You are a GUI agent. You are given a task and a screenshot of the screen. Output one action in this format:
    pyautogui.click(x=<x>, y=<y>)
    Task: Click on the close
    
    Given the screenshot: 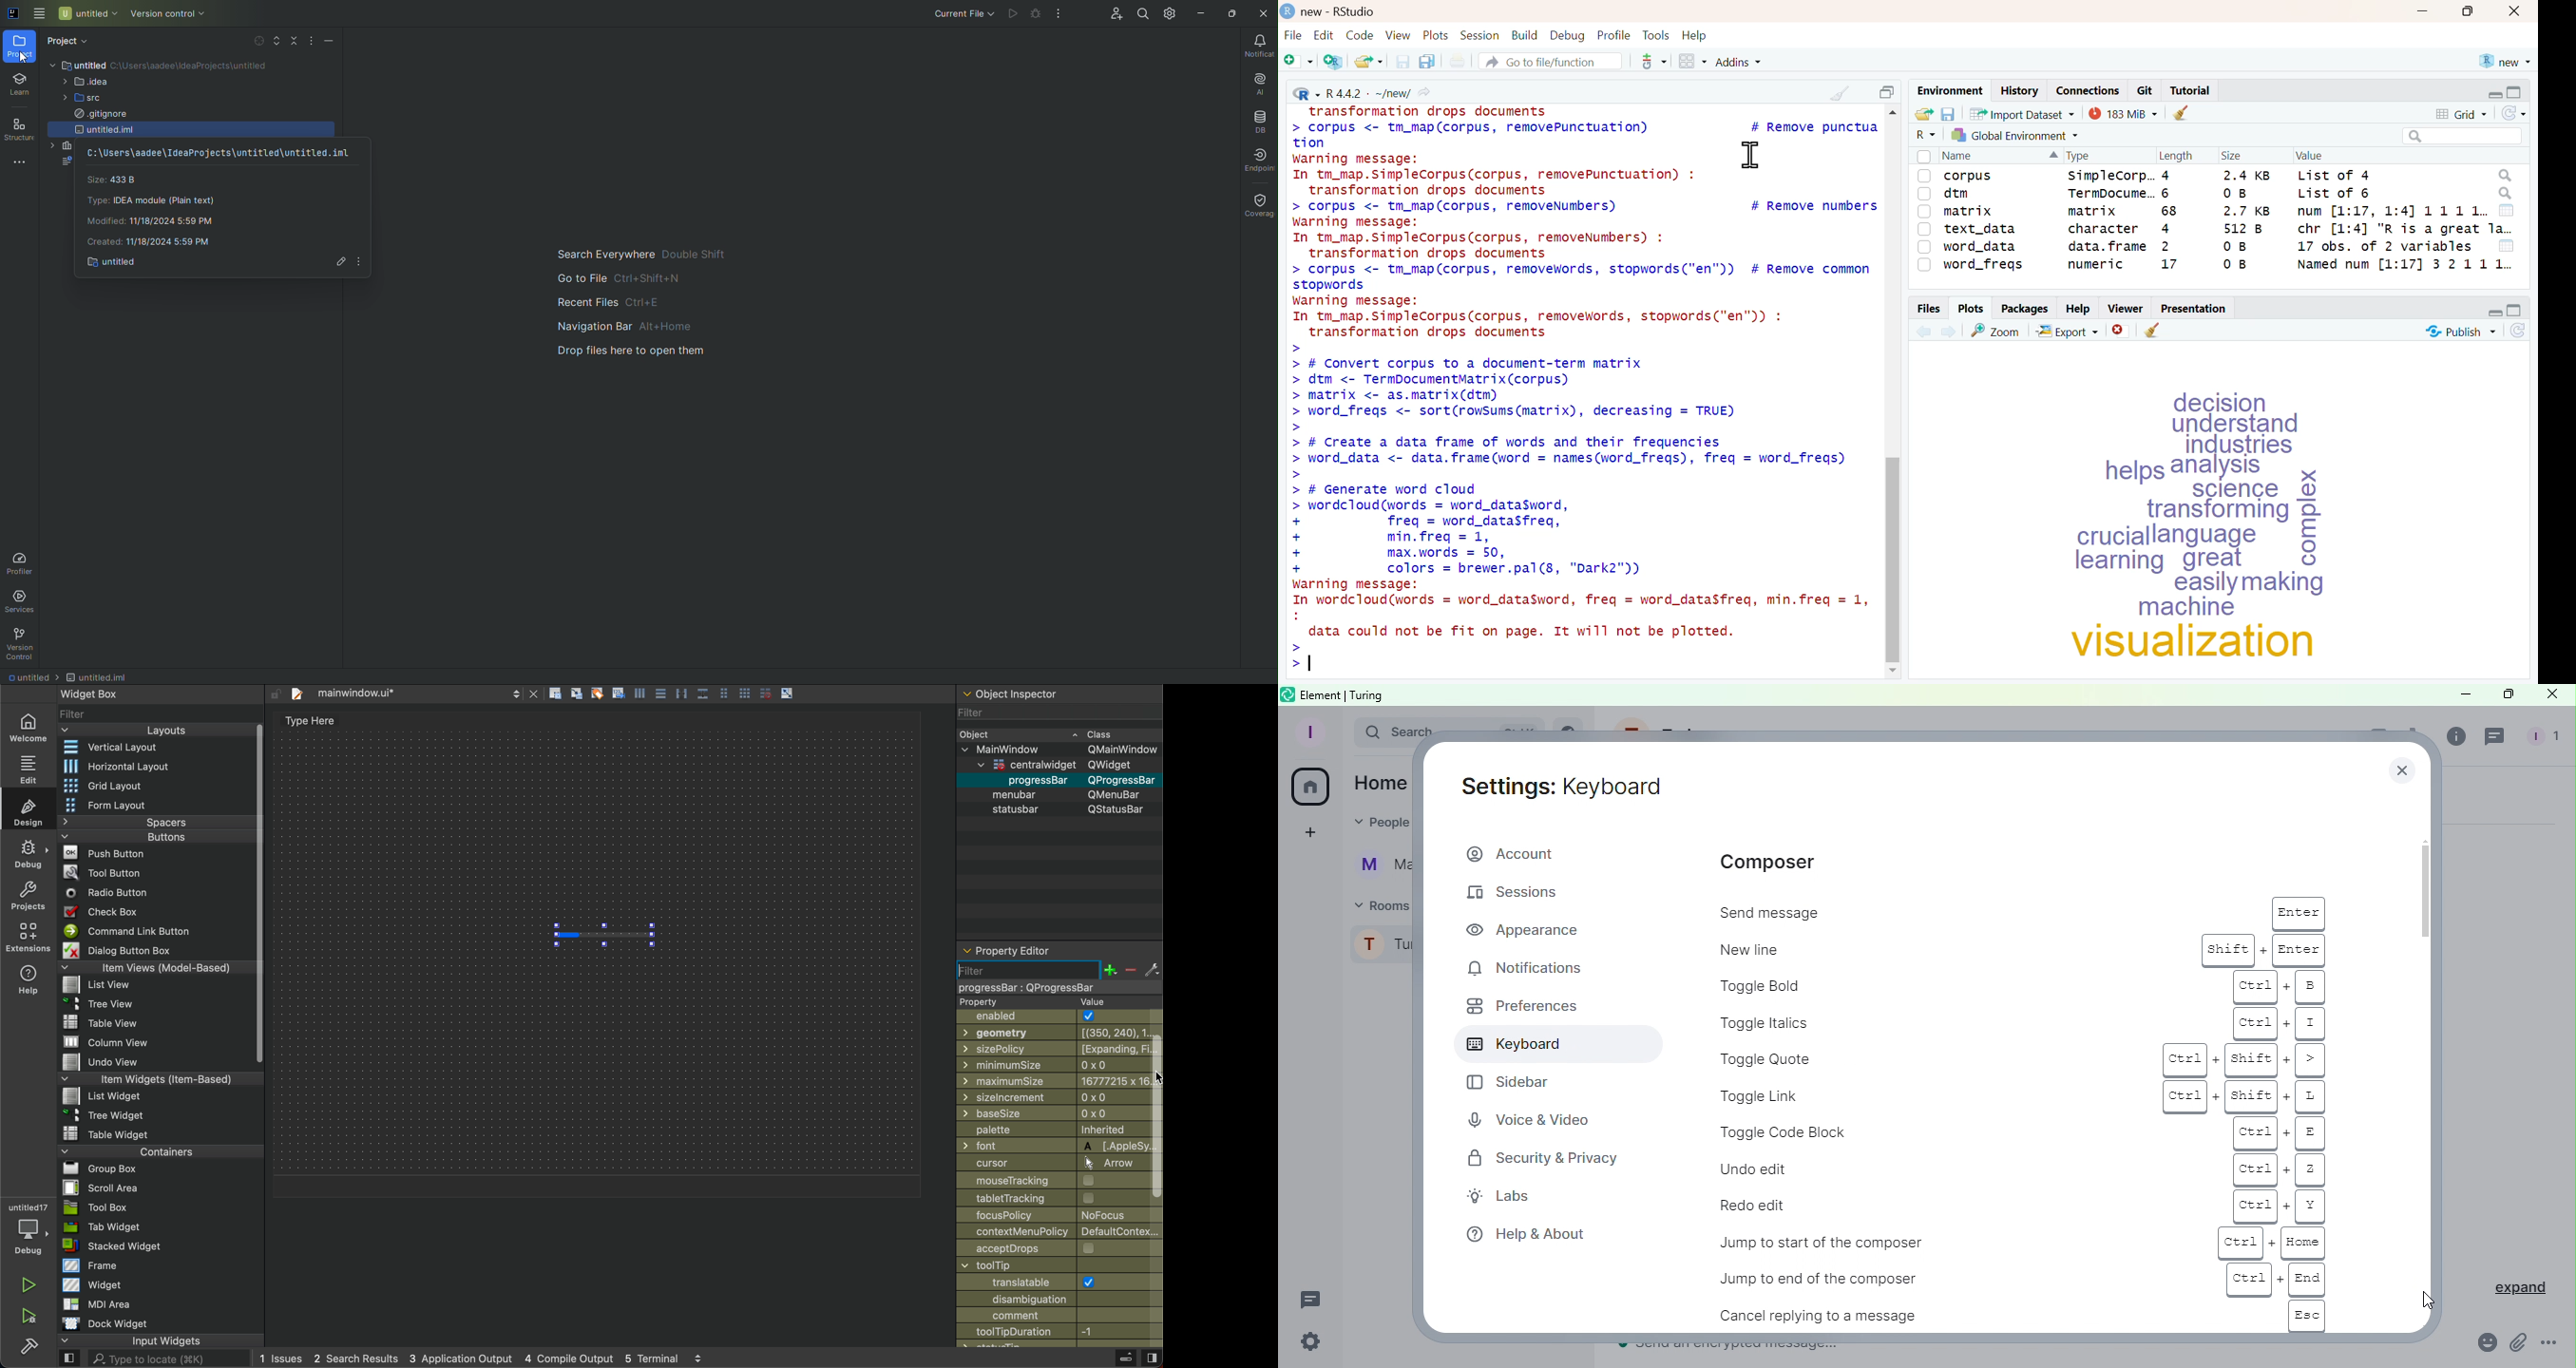 What is the action you would take?
    pyautogui.click(x=2515, y=12)
    